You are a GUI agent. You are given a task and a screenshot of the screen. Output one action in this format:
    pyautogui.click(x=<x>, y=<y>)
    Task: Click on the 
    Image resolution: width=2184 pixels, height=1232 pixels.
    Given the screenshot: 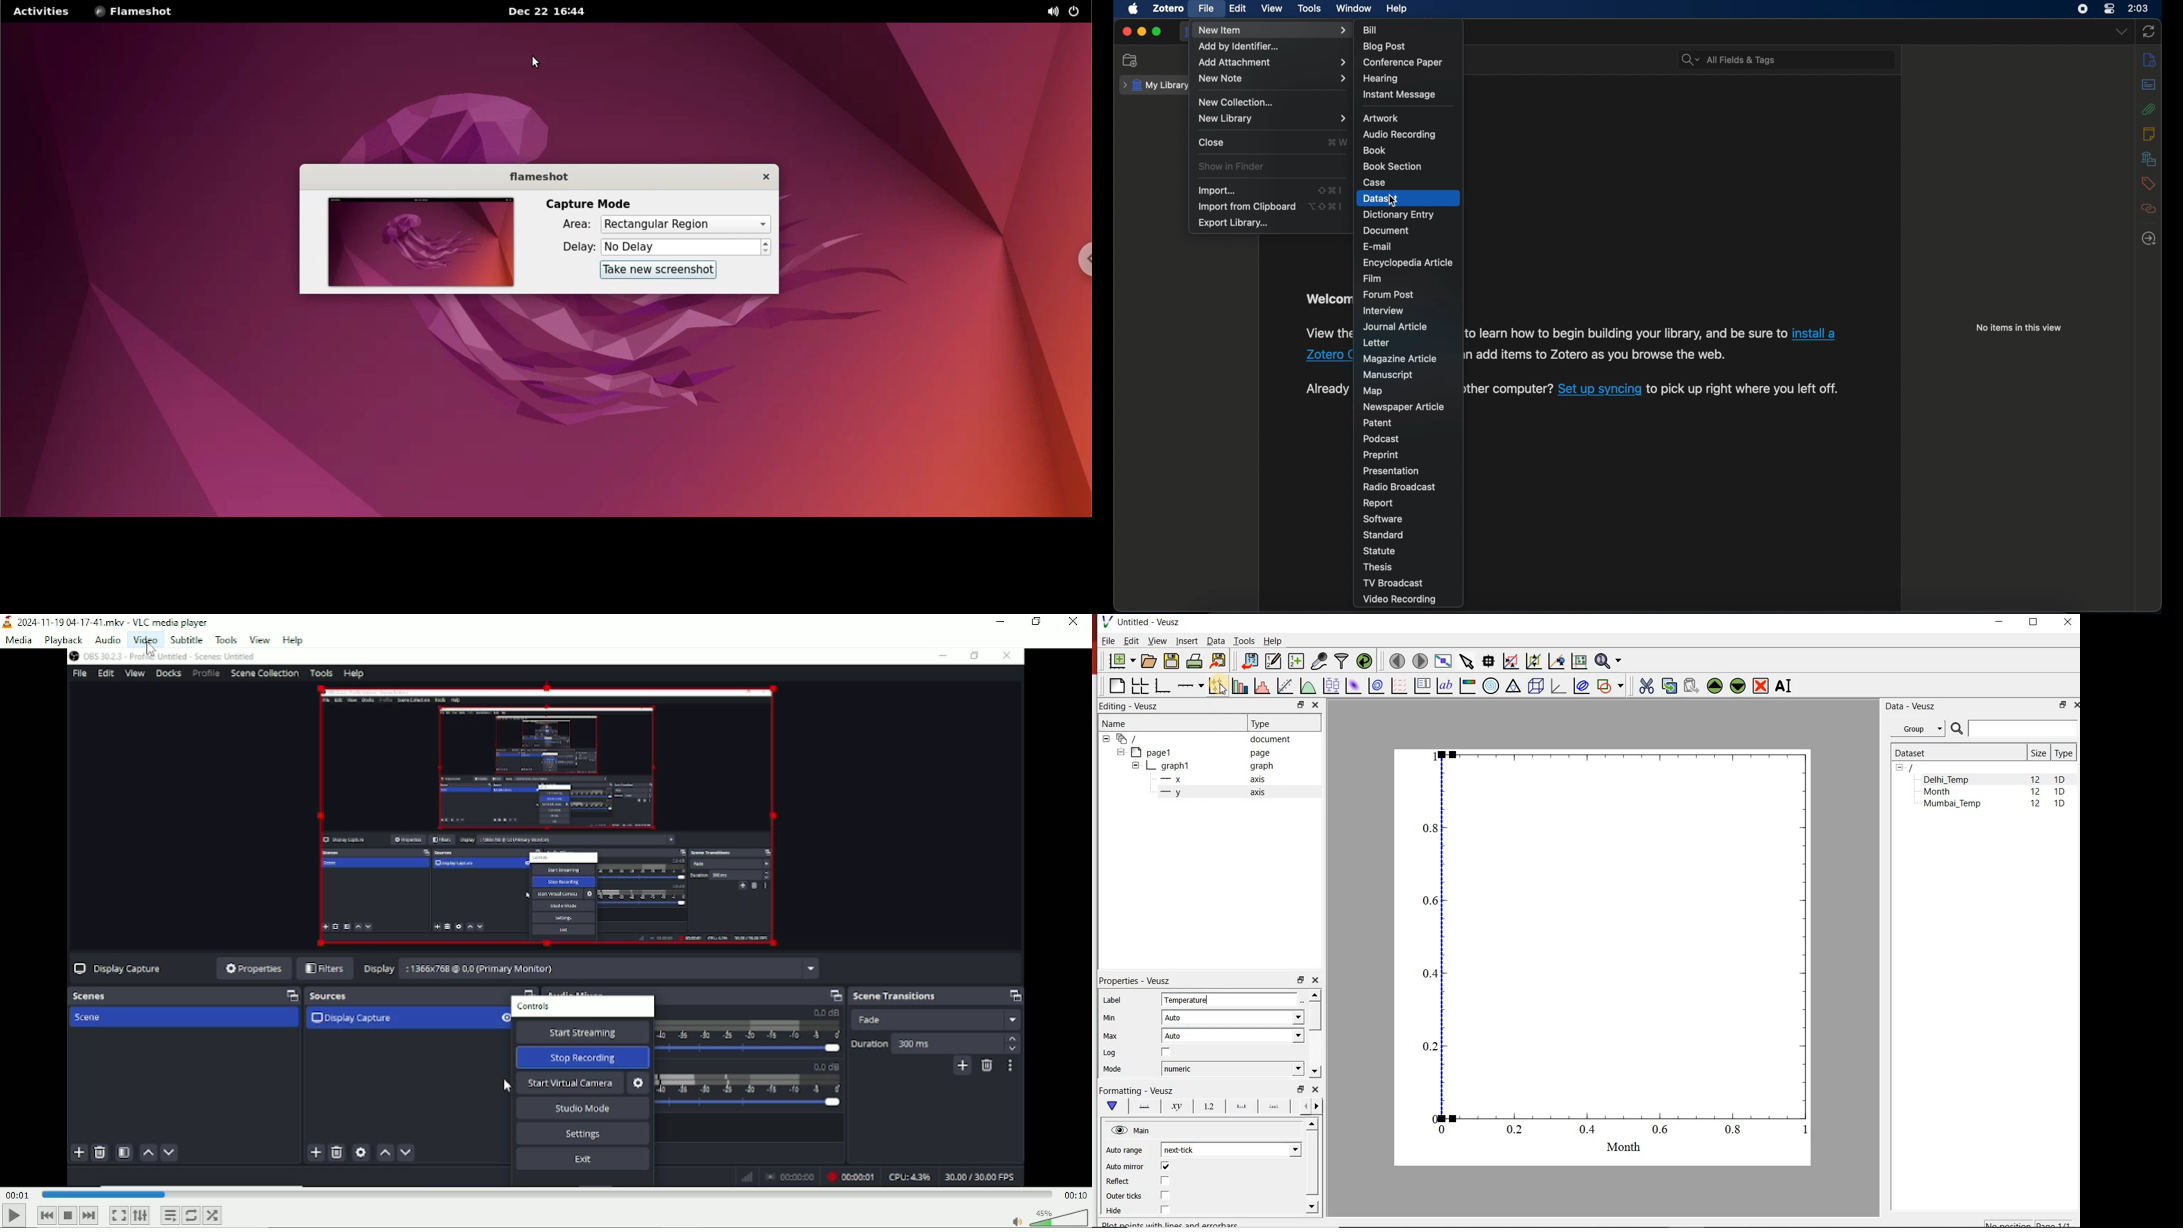 What is the action you would take?
    pyautogui.click(x=1624, y=334)
    